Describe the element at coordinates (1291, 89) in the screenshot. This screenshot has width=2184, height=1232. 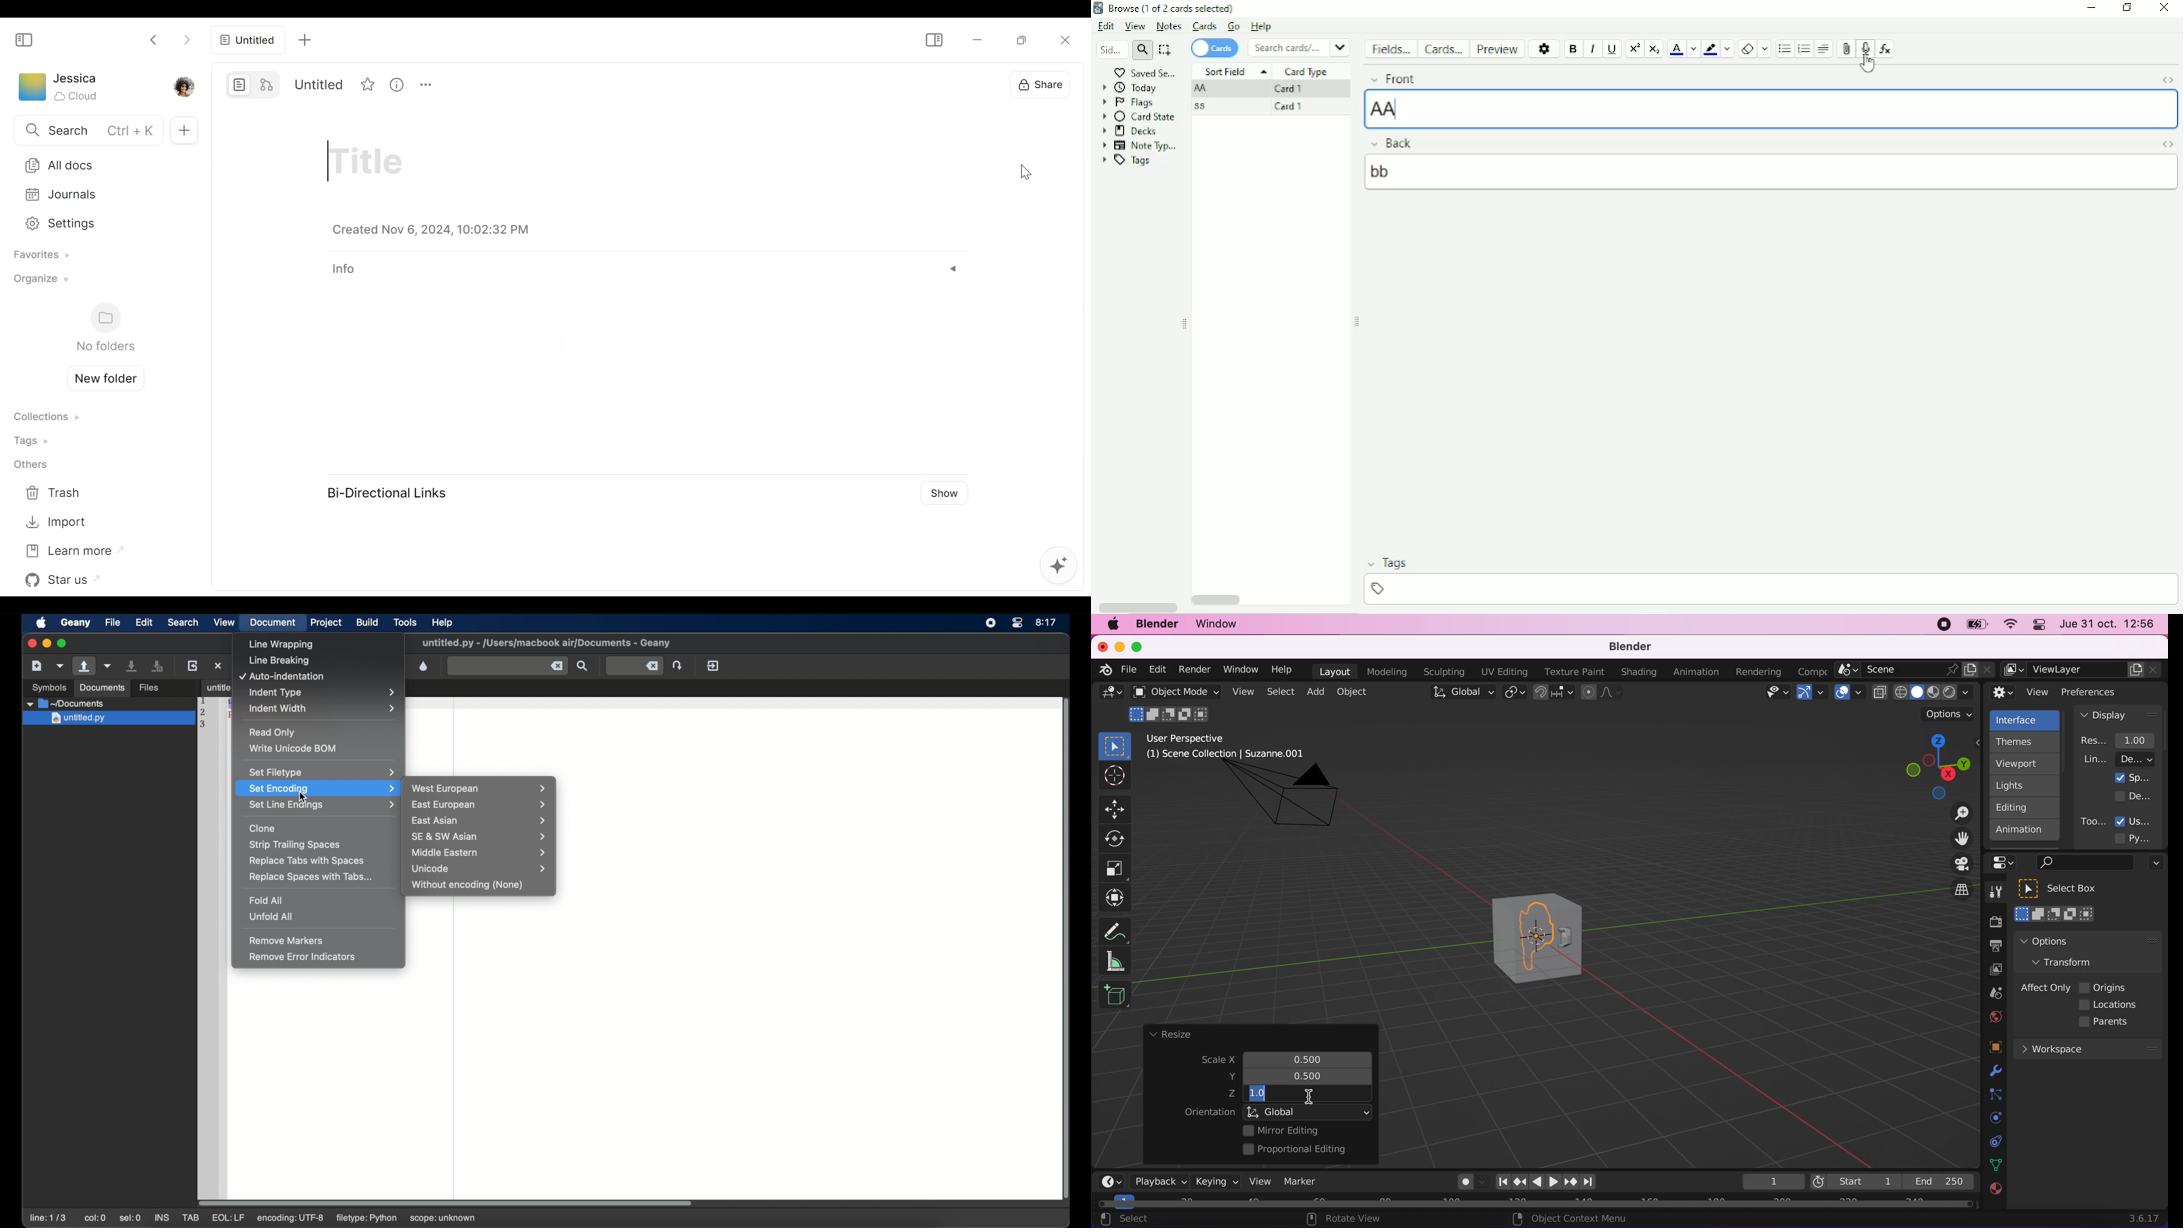
I see `Card 1` at that location.